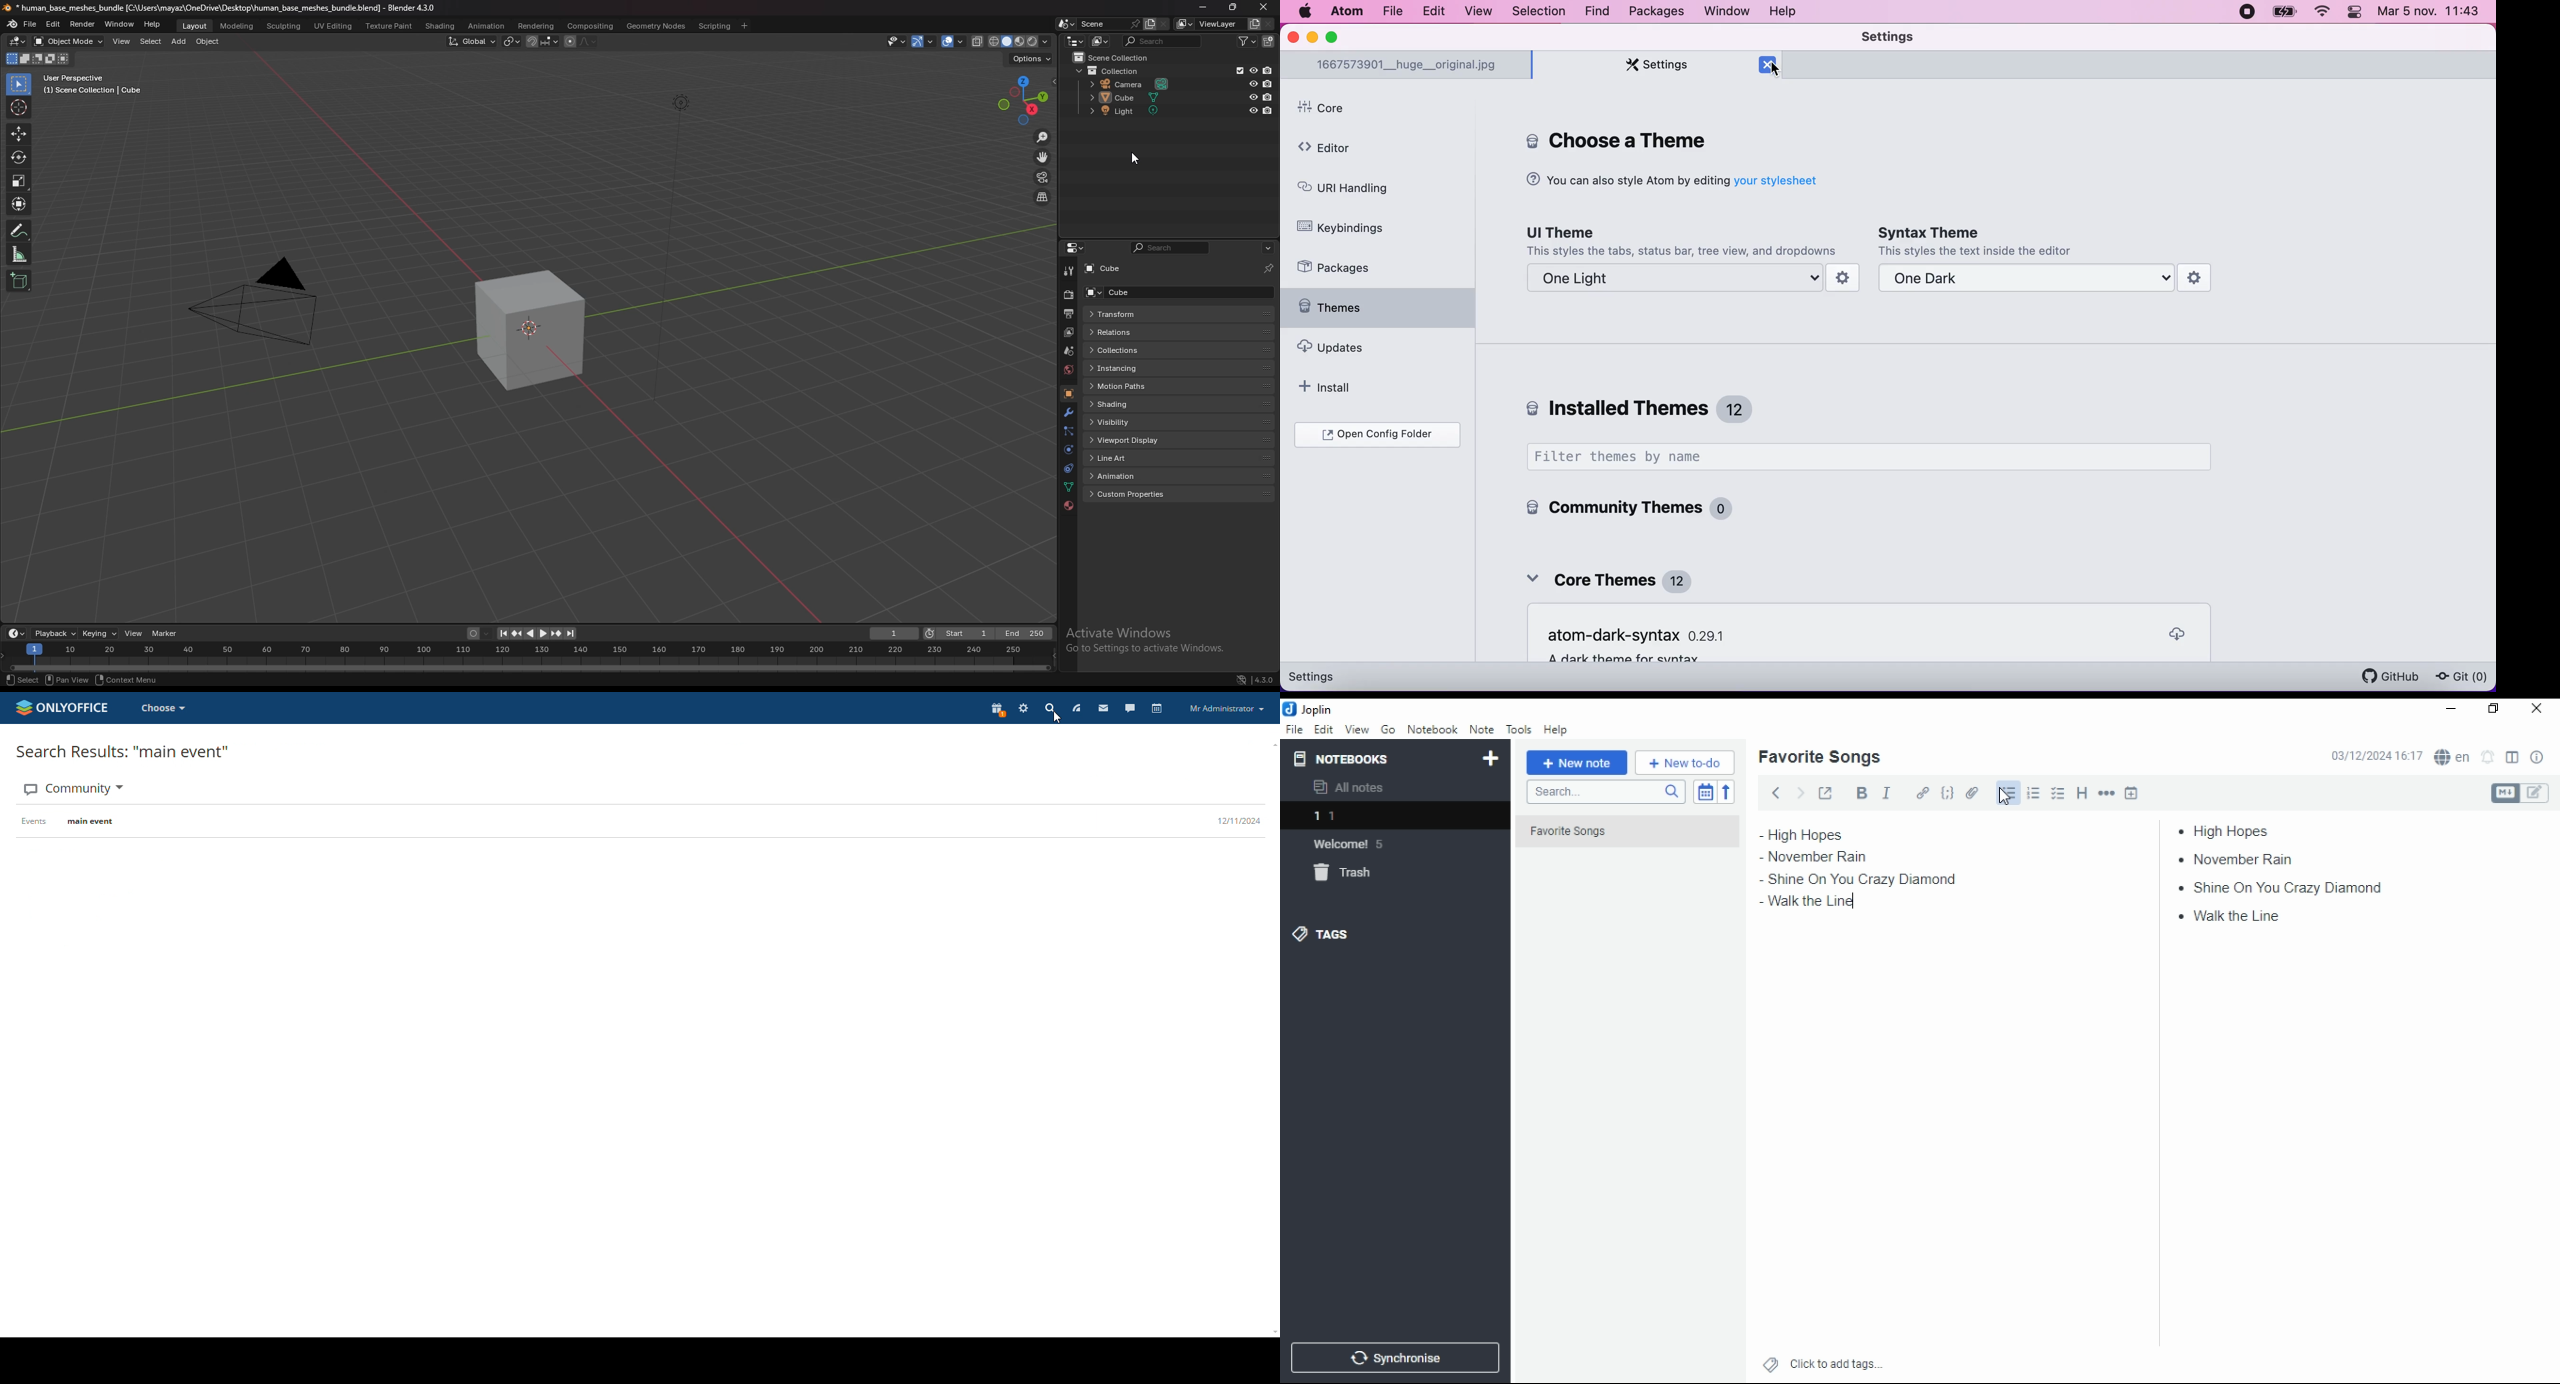  Describe the element at coordinates (1827, 835) in the screenshot. I see `high hopes` at that location.